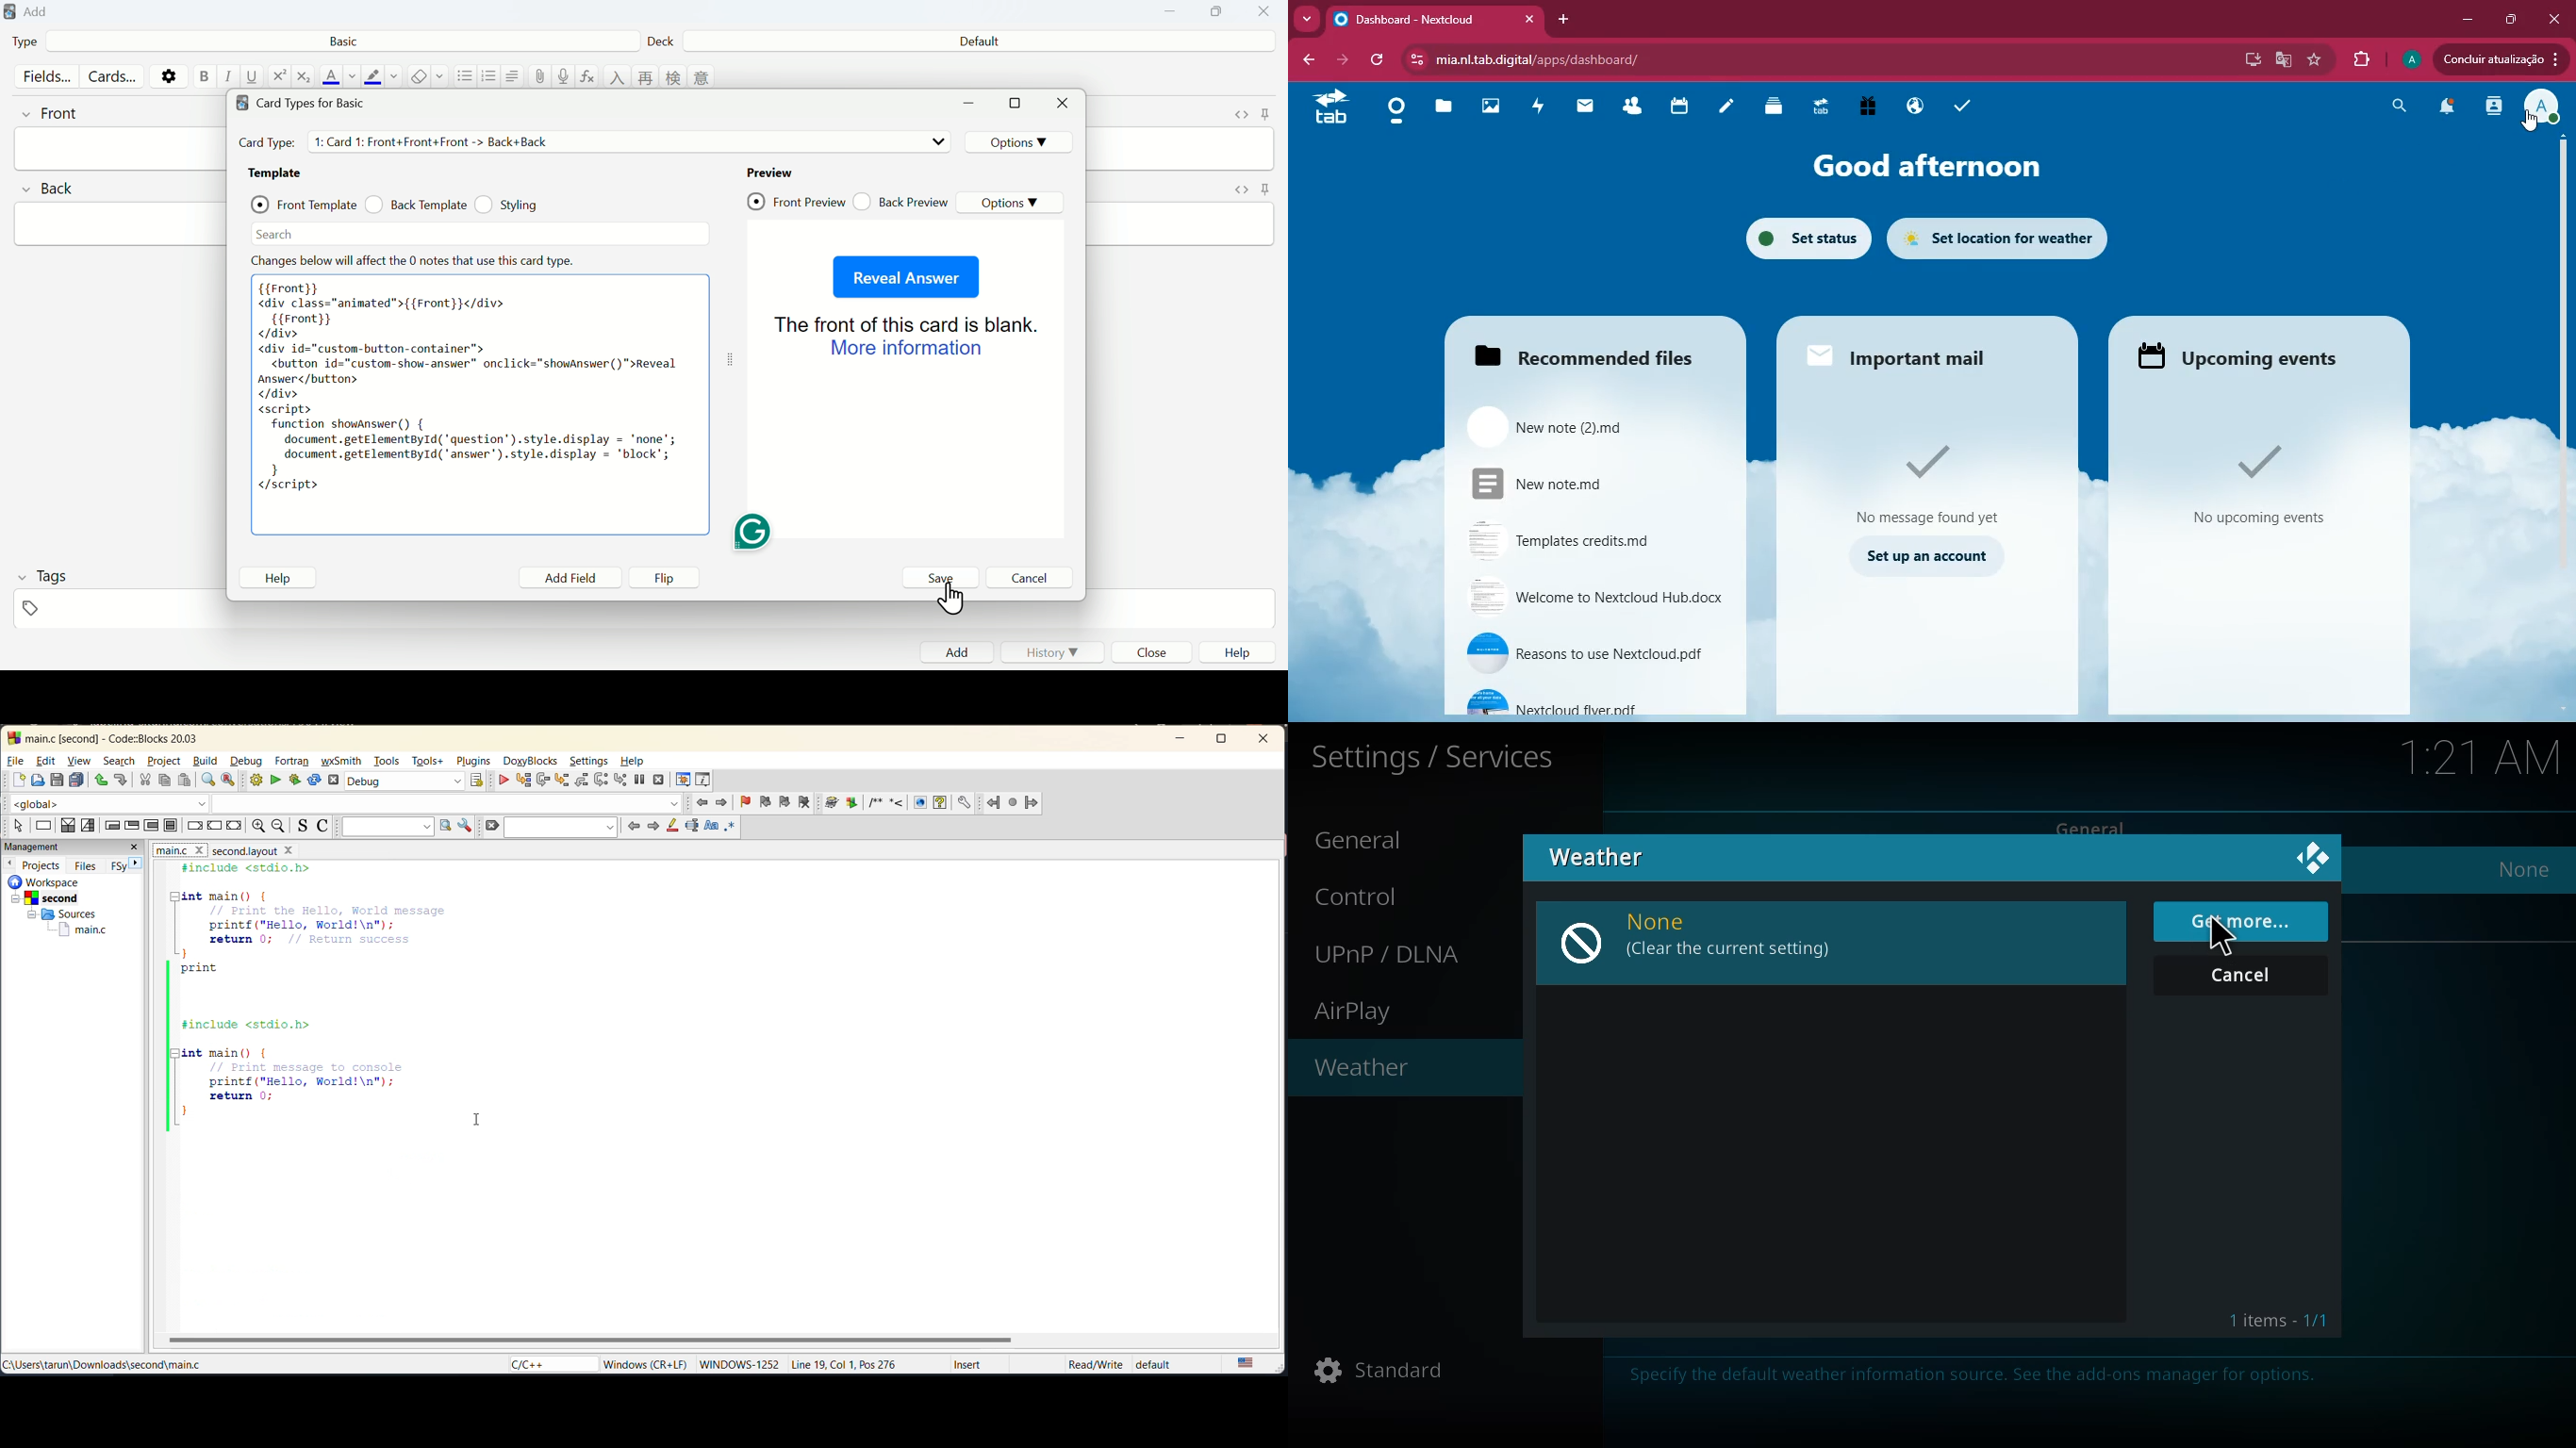 This screenshot has width=2576, height=1456. Describe the element at coordinates (1870, 107) in the screenshot. I see `gift` at that location.